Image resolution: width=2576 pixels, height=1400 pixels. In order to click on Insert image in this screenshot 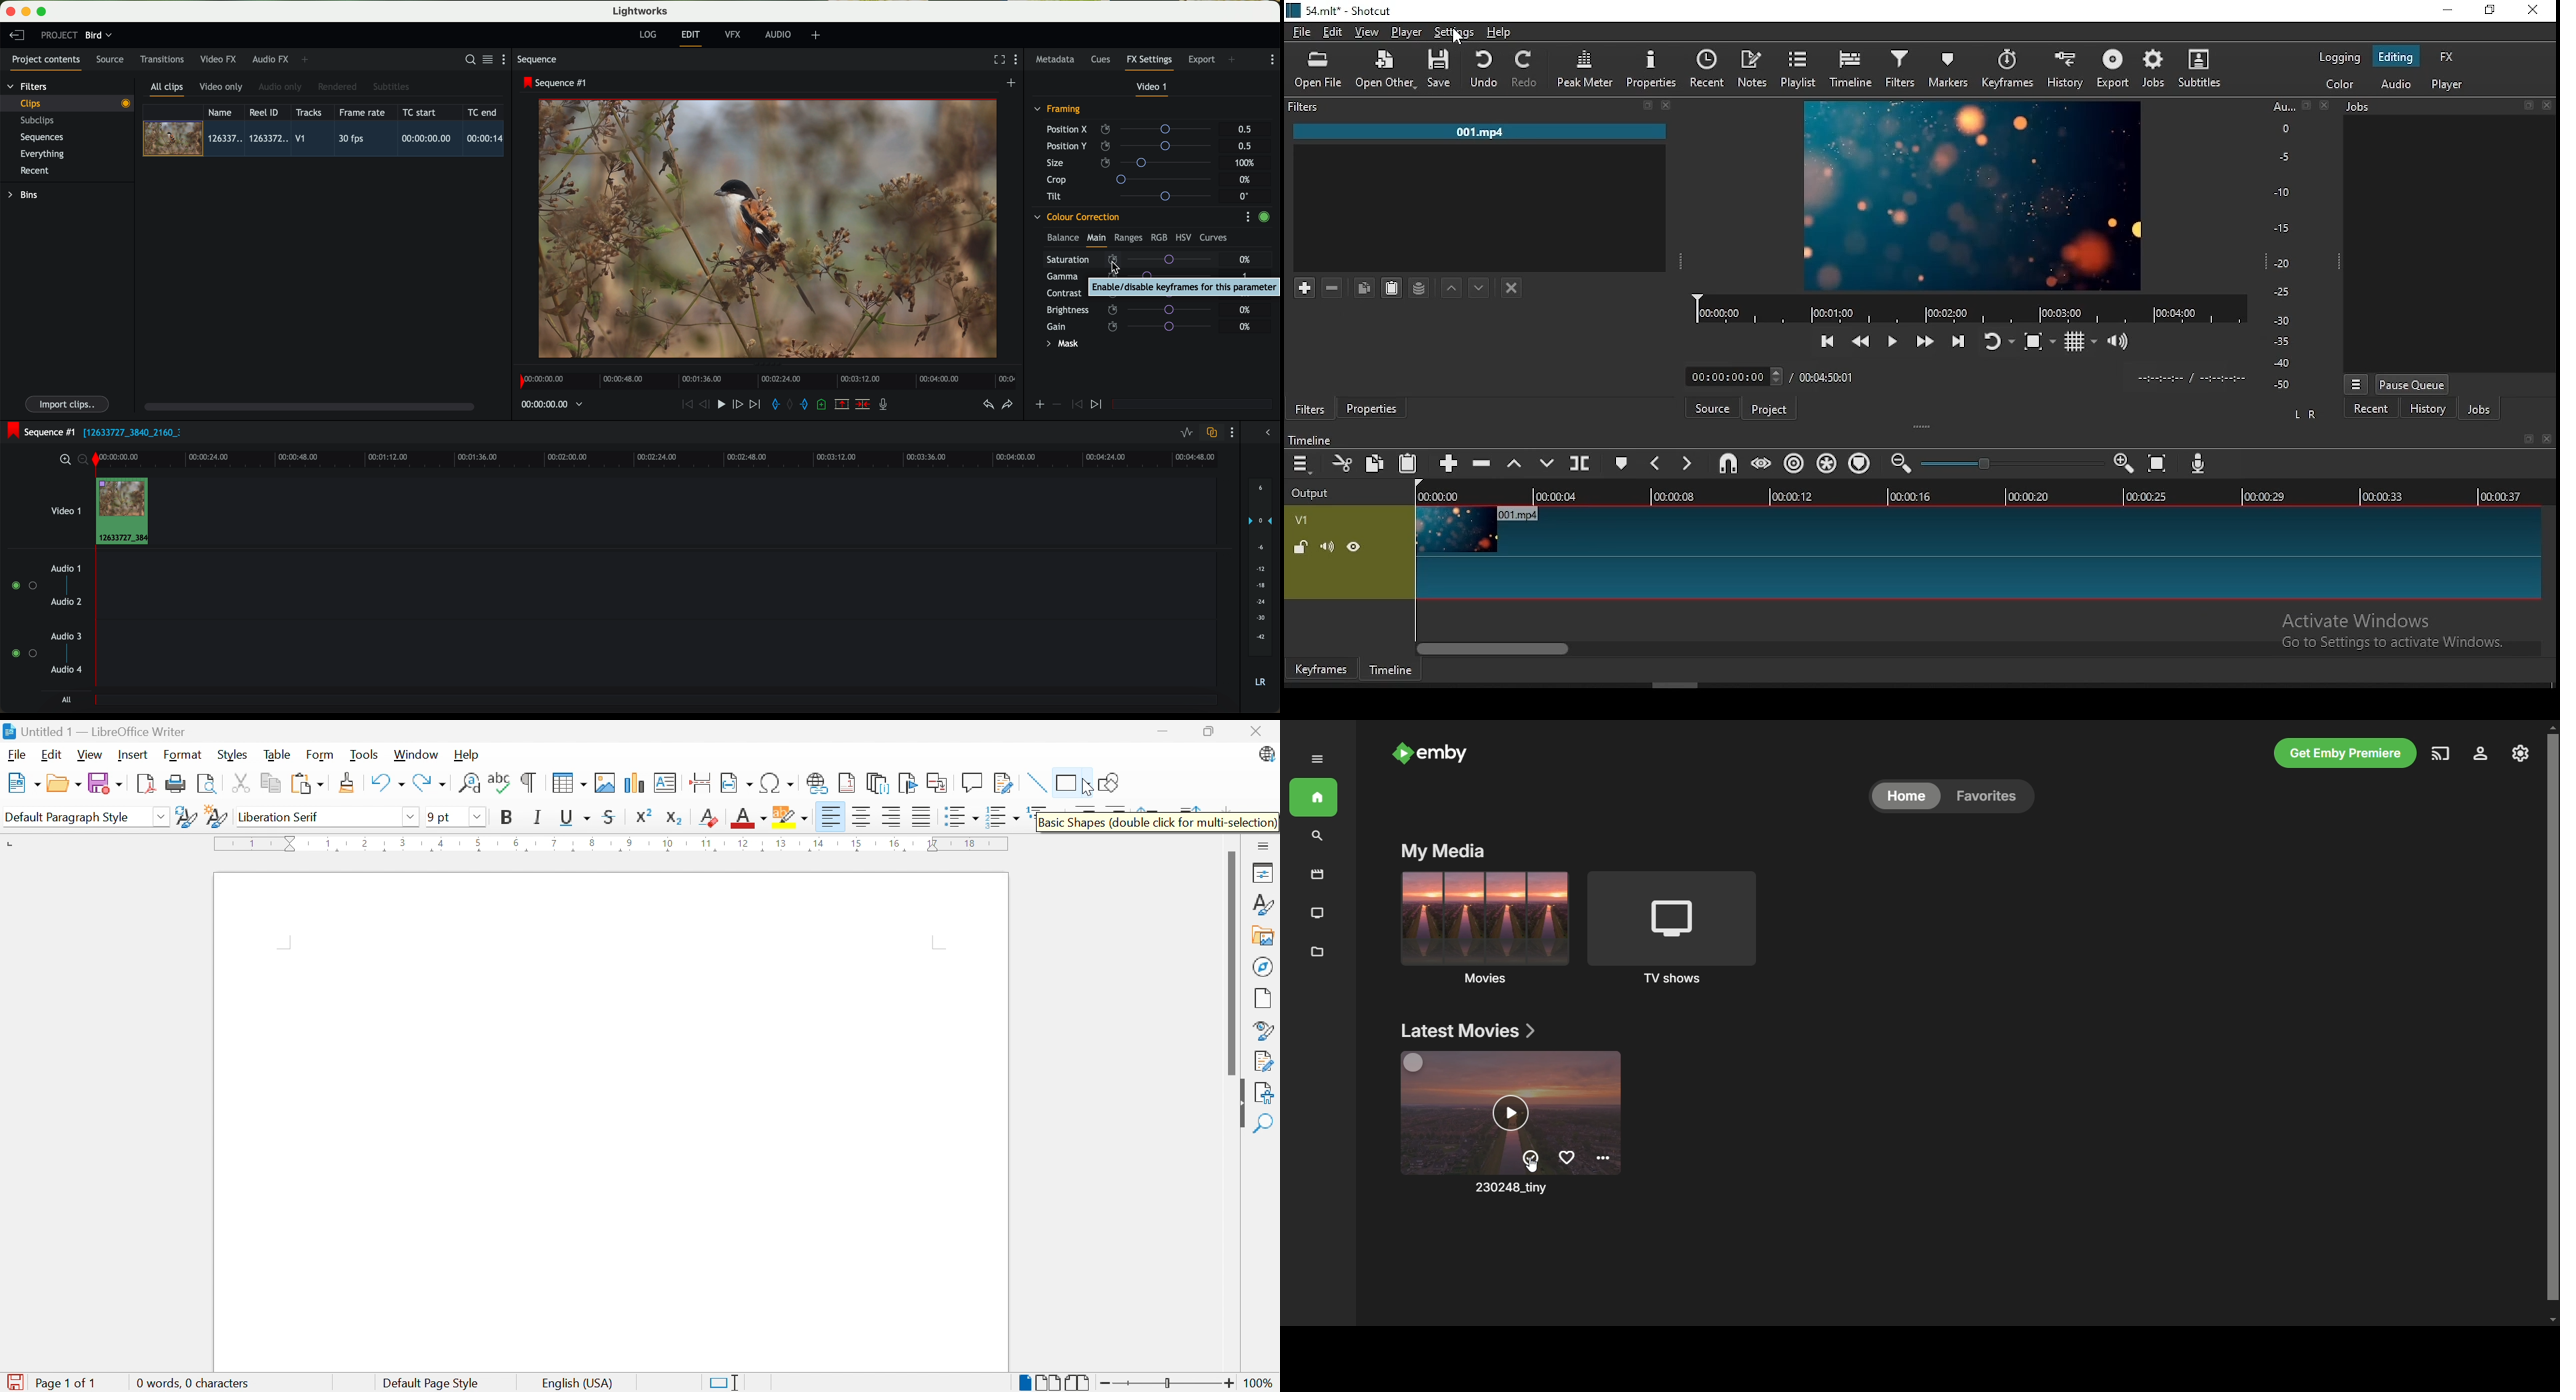, I will do `click(604, 783)`.